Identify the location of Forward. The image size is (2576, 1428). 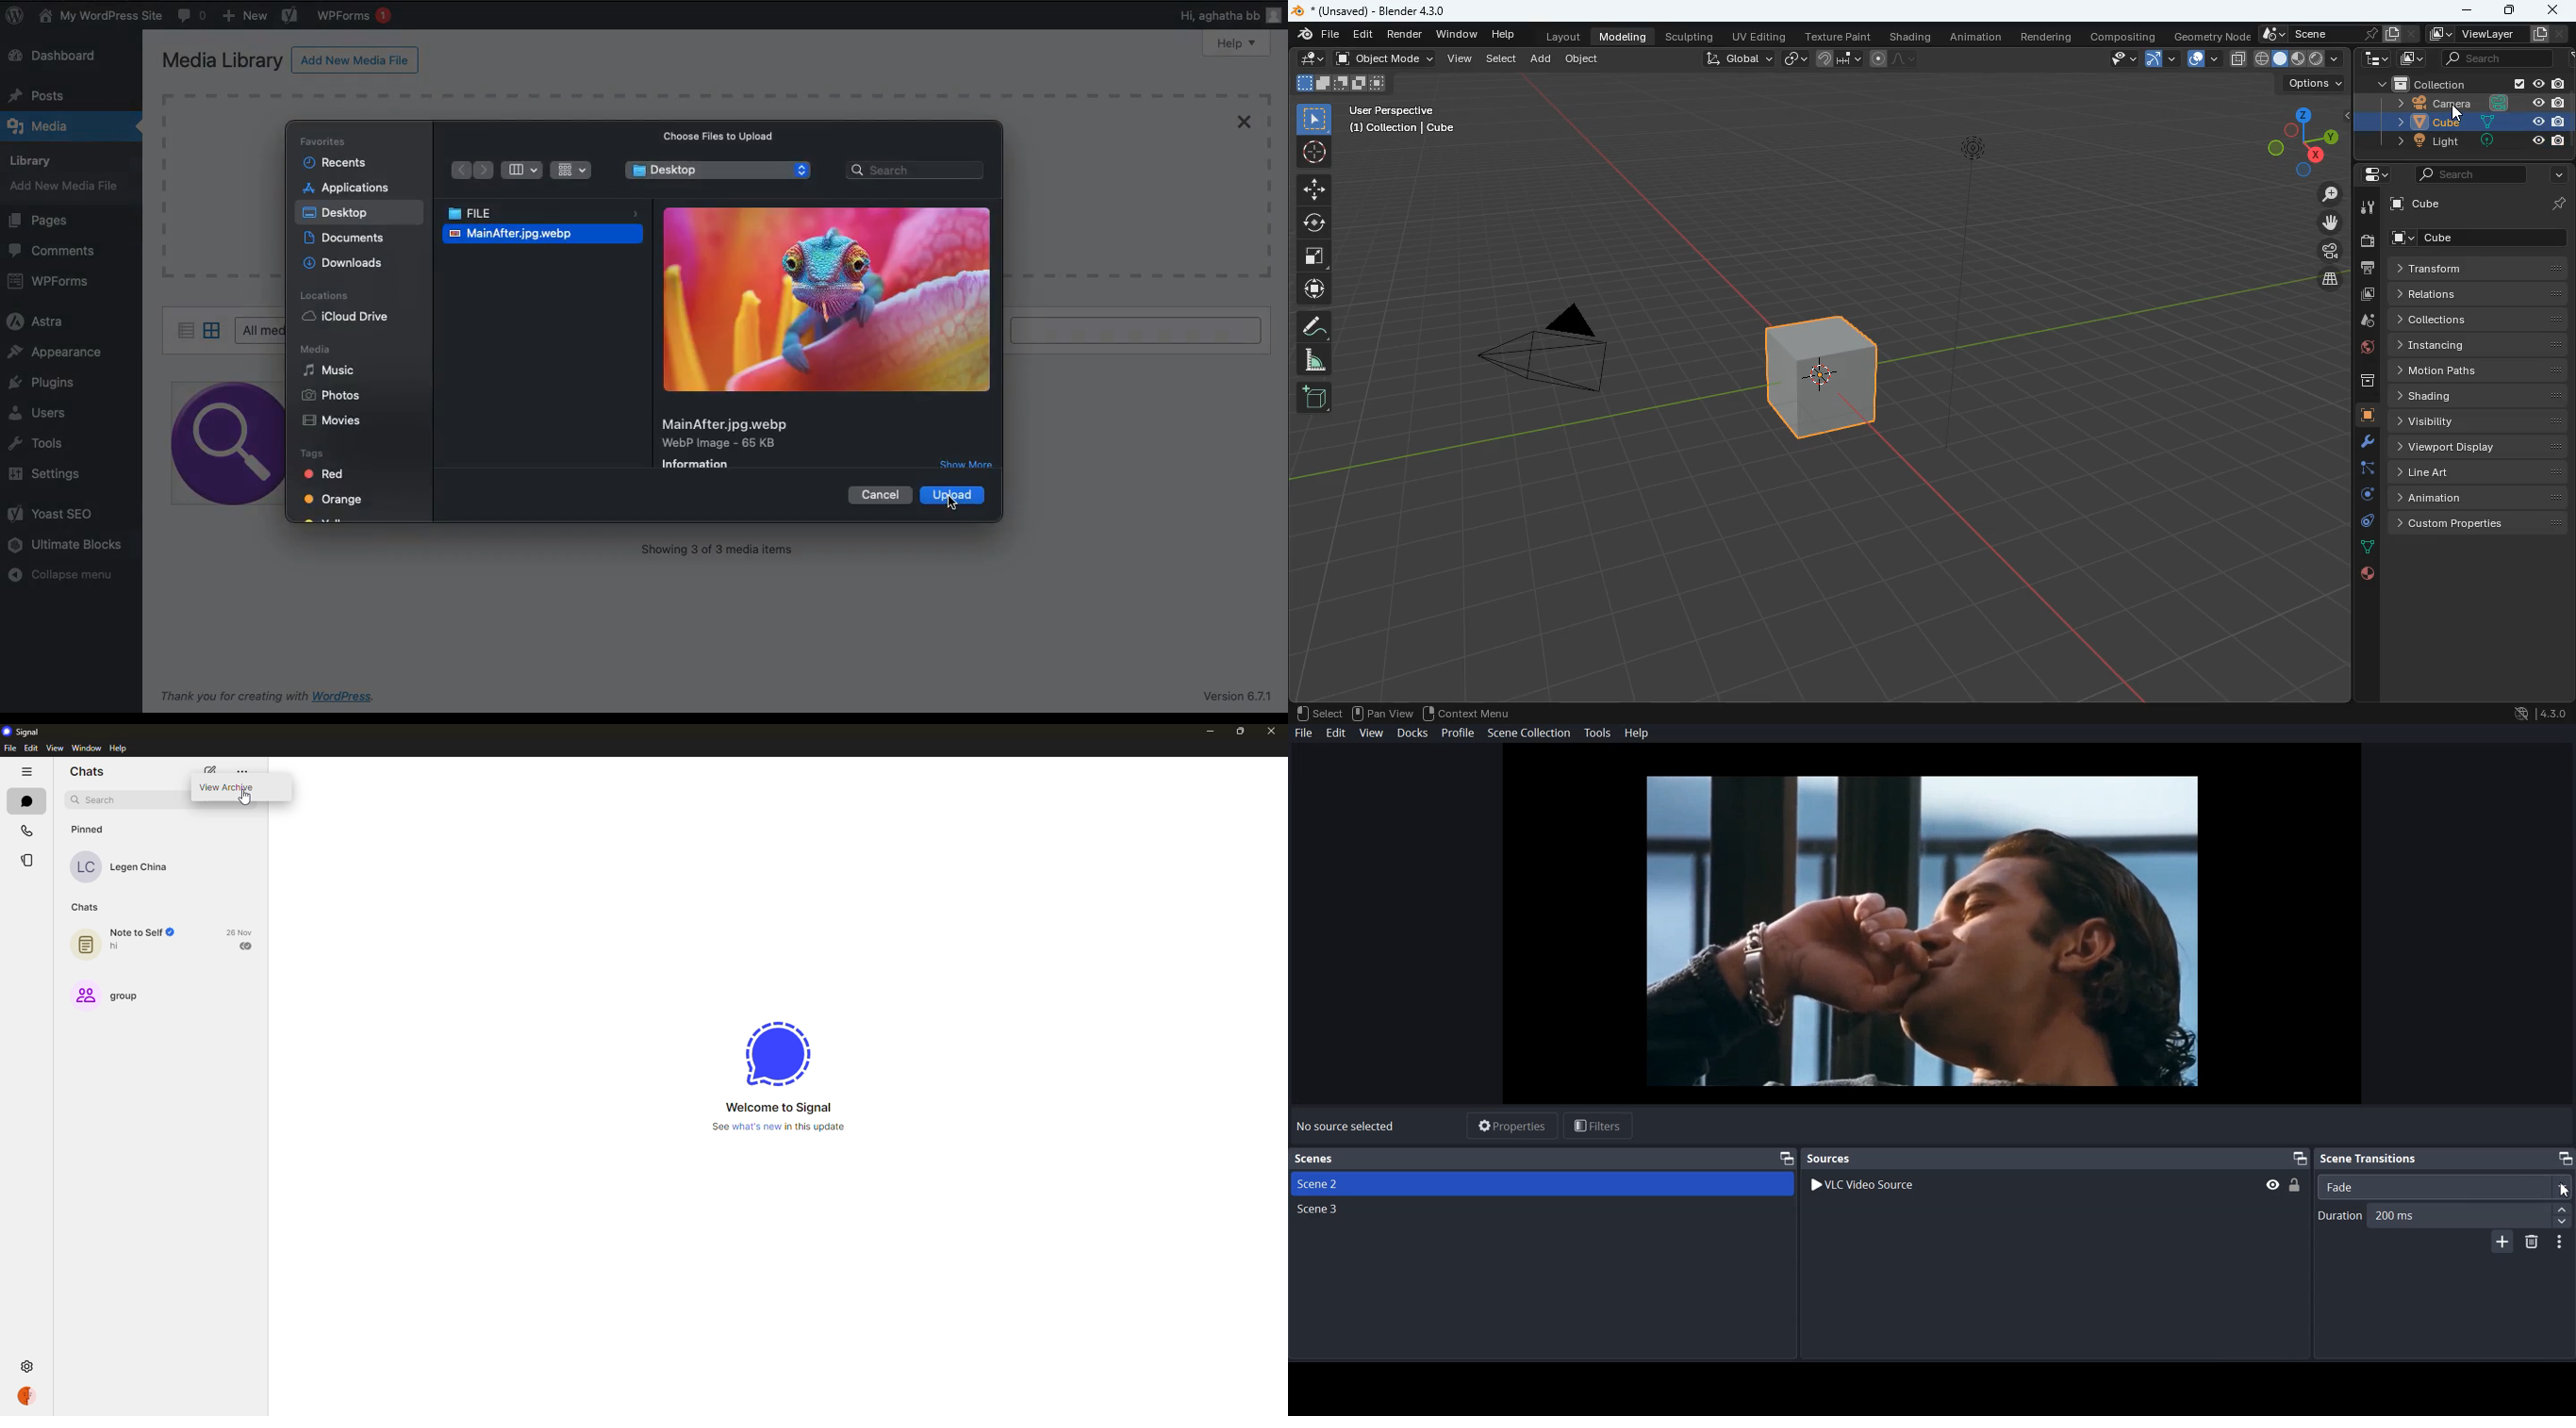
(485, 171).